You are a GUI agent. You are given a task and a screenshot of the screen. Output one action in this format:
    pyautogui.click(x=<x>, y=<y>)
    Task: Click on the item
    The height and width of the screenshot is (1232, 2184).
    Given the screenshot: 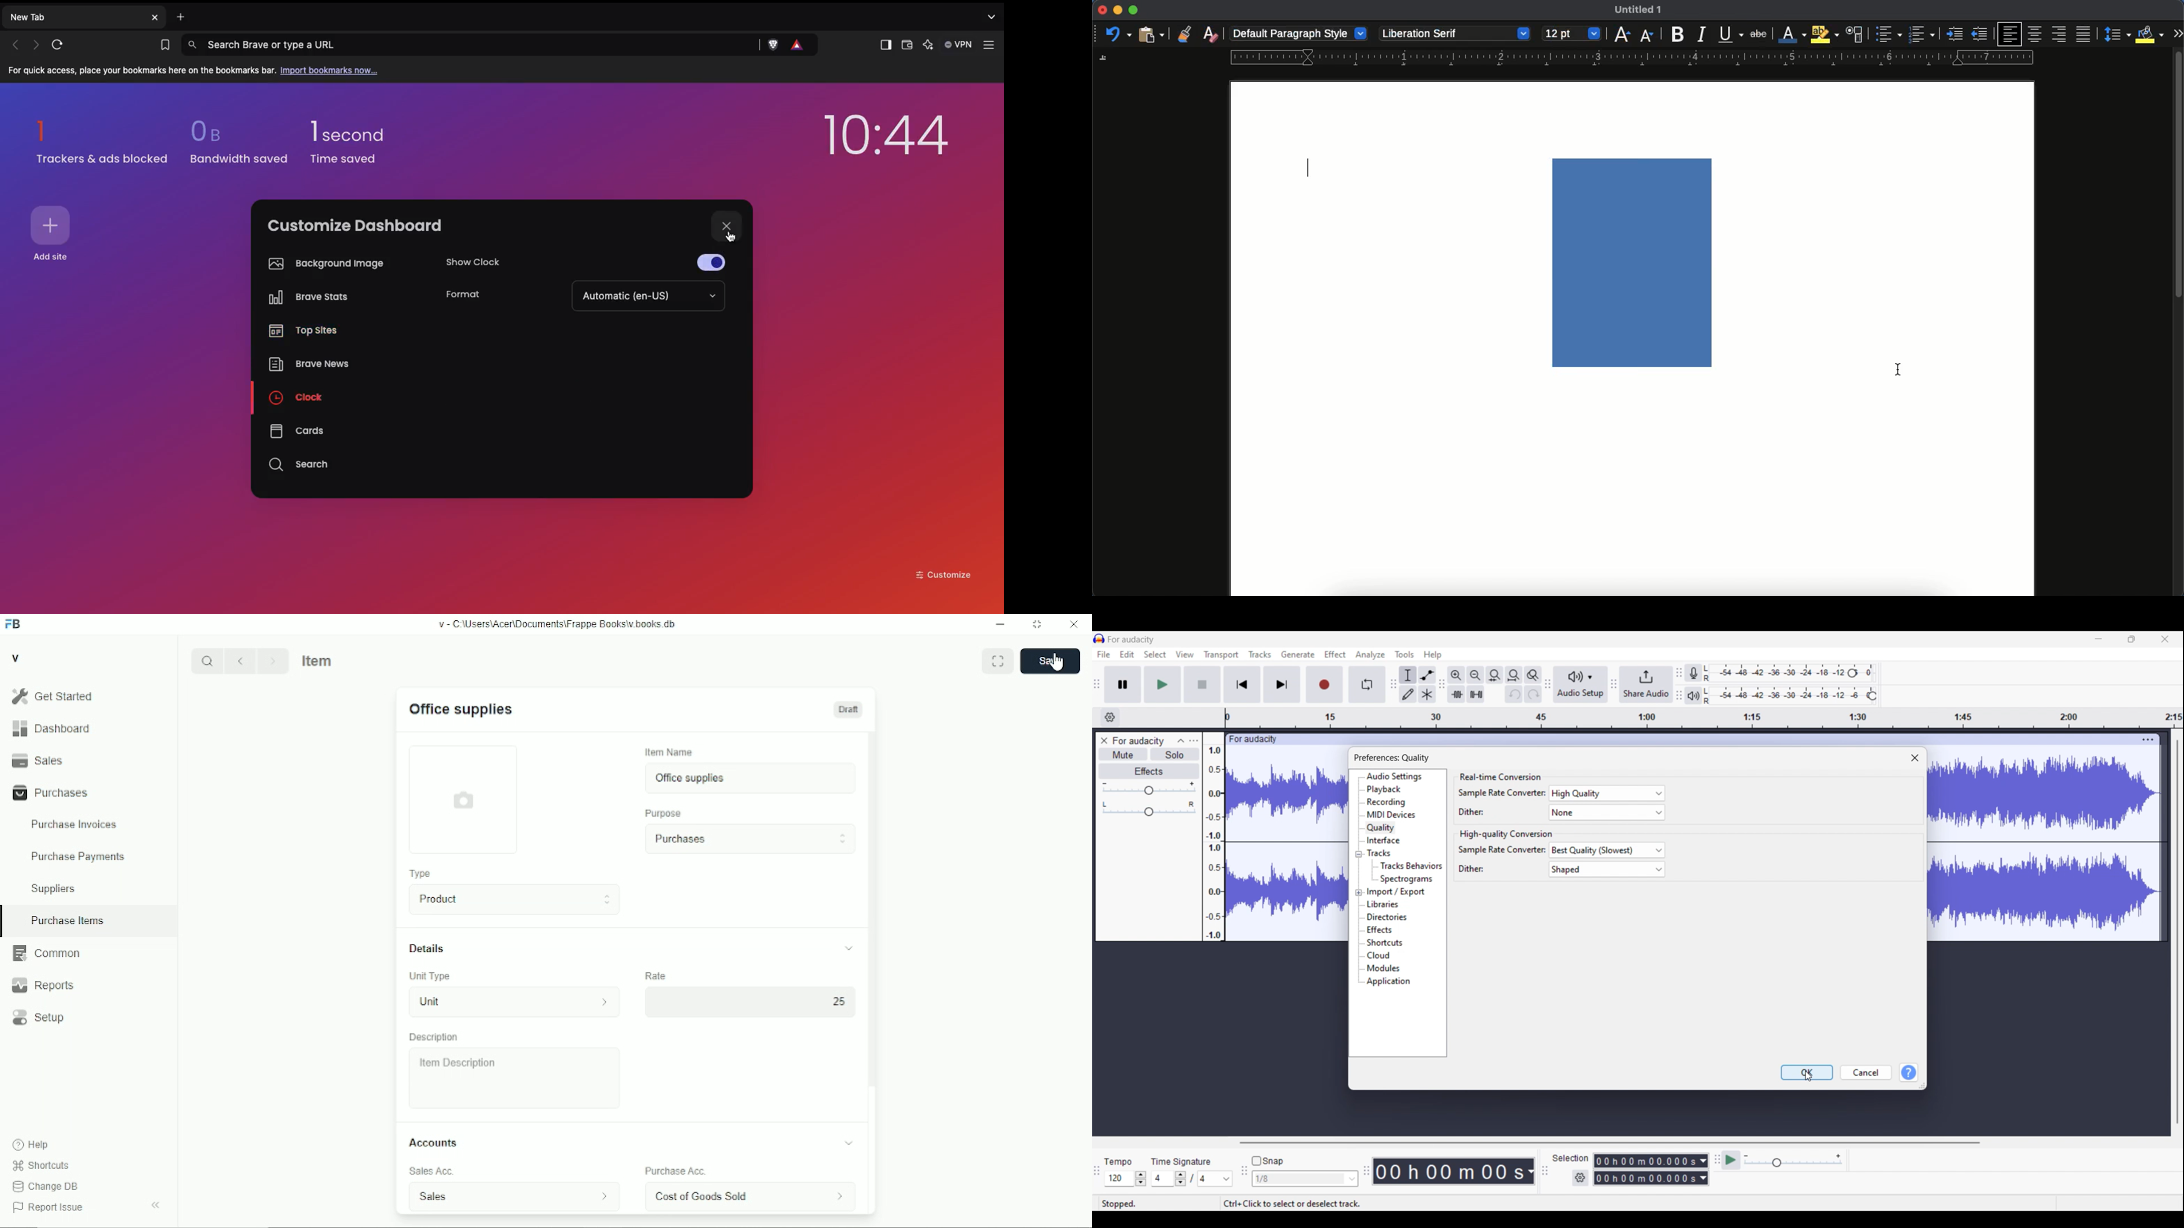 What is the action you would take?
    pyautogui.click(x=319, y=660)
    